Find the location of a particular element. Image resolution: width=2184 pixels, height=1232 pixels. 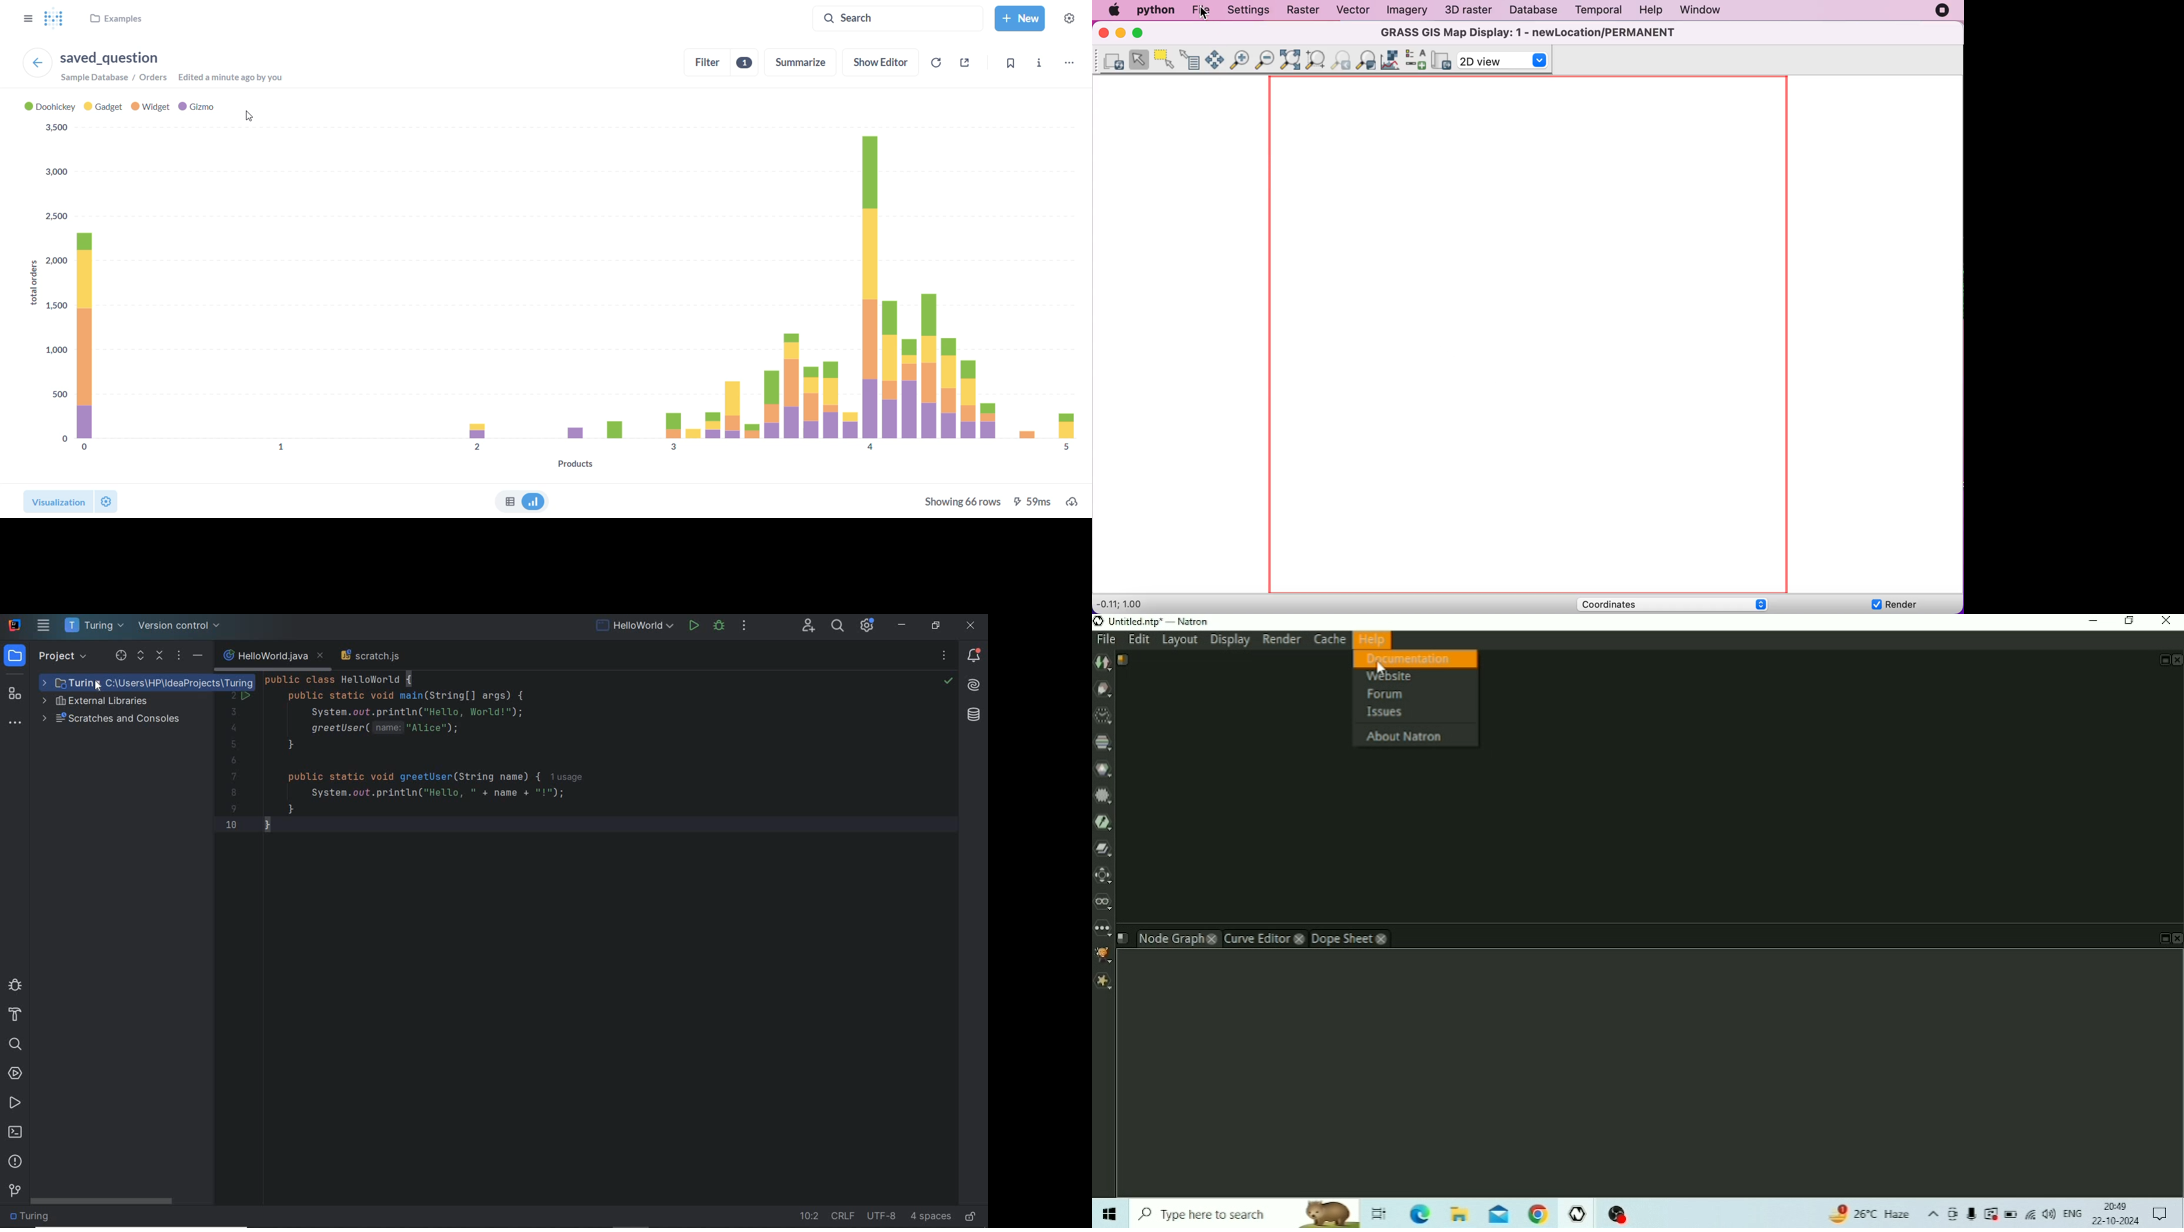

IDE & Project settings is located at coordinates (870, 626).